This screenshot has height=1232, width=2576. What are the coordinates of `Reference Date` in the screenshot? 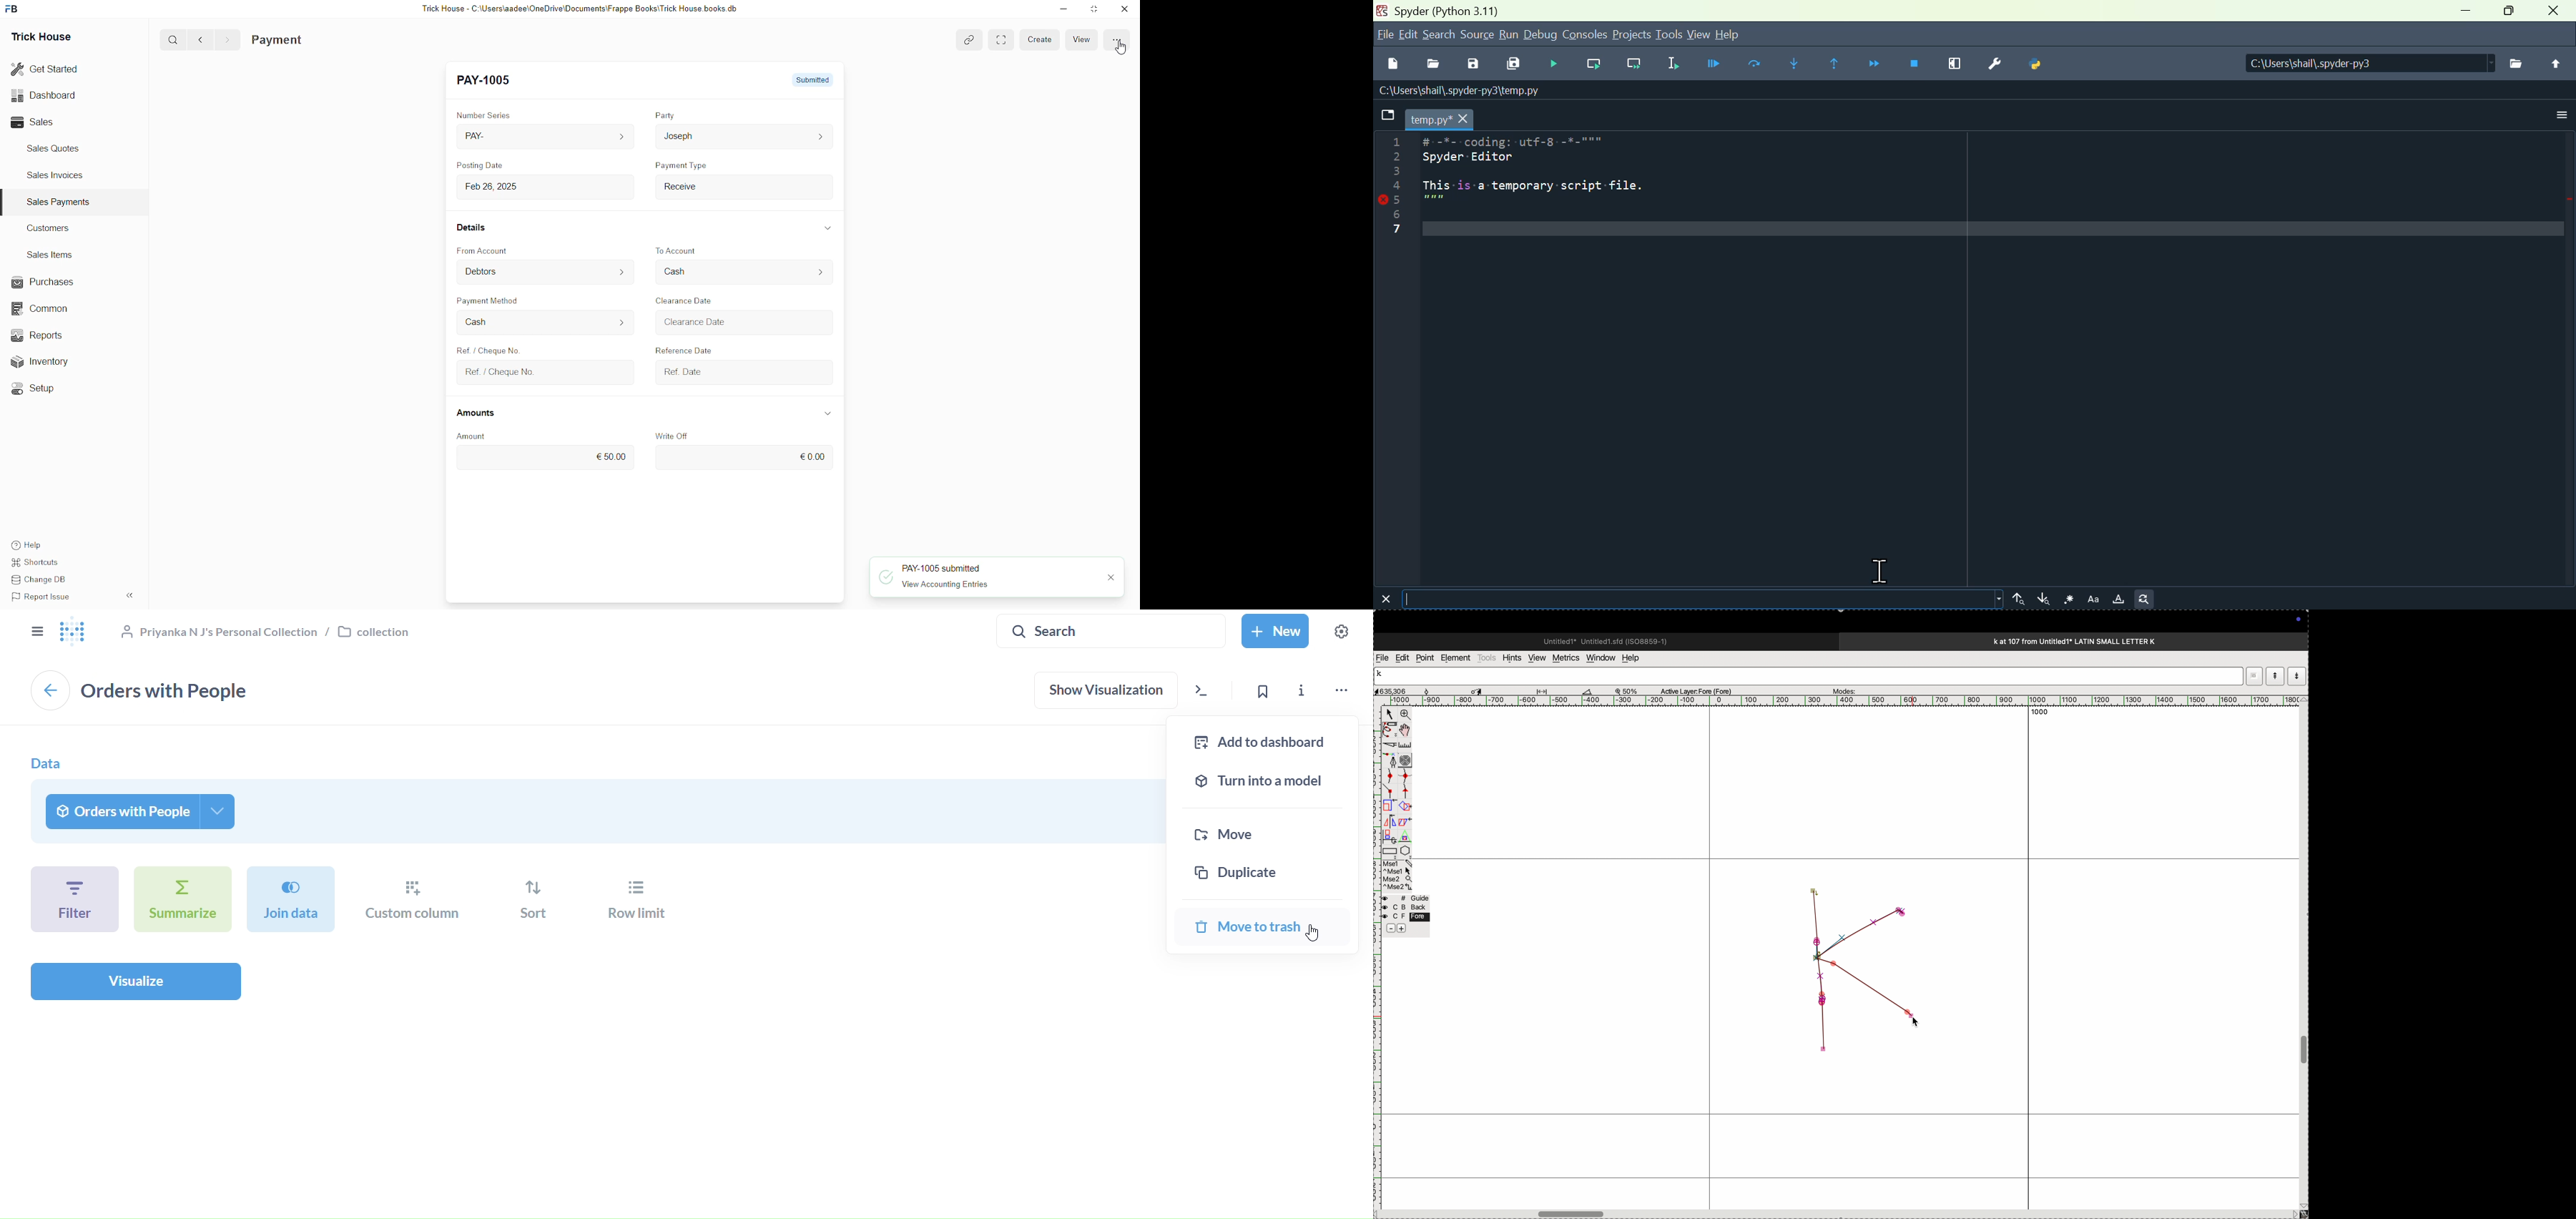 It's located at (681, 349).